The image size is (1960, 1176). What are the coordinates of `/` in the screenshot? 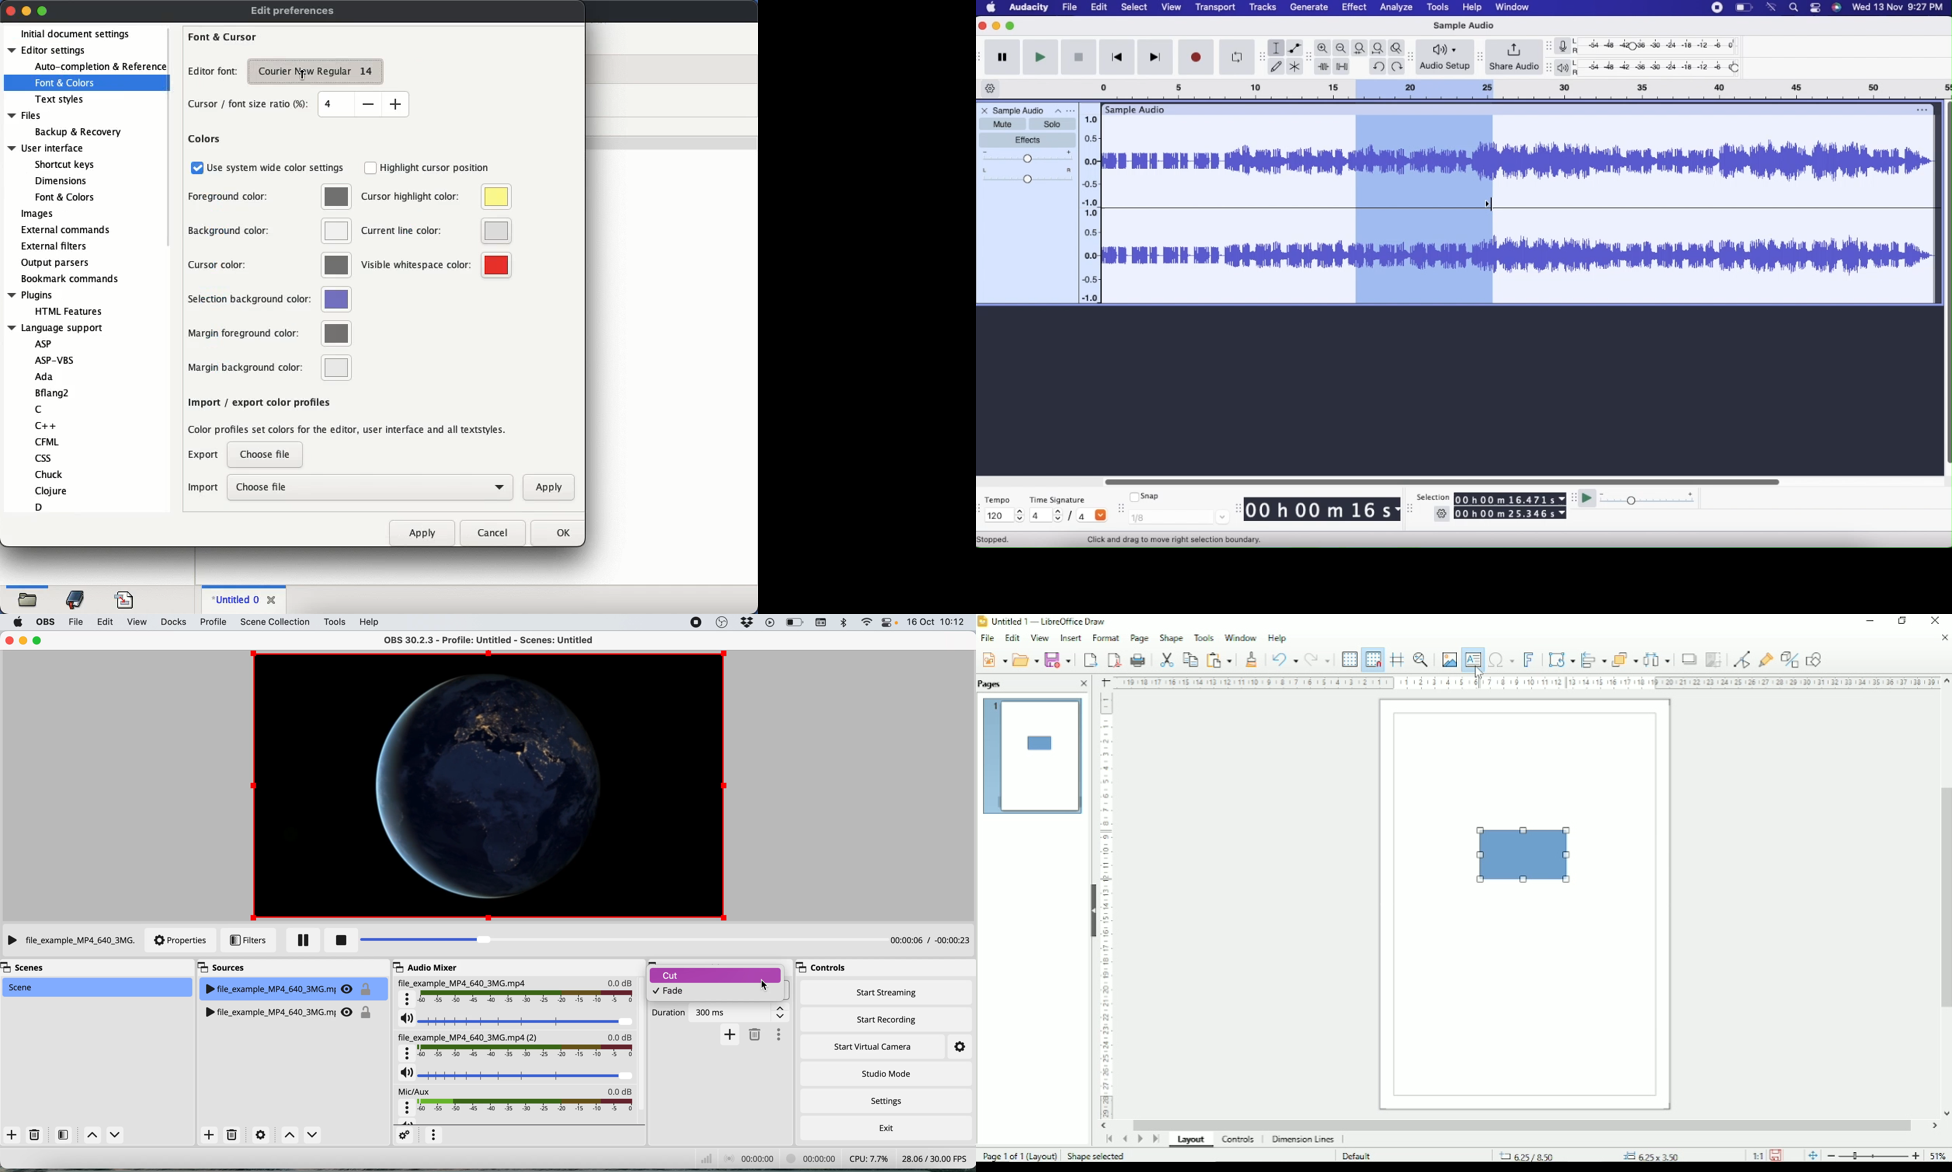 It's located at (1073, 519).